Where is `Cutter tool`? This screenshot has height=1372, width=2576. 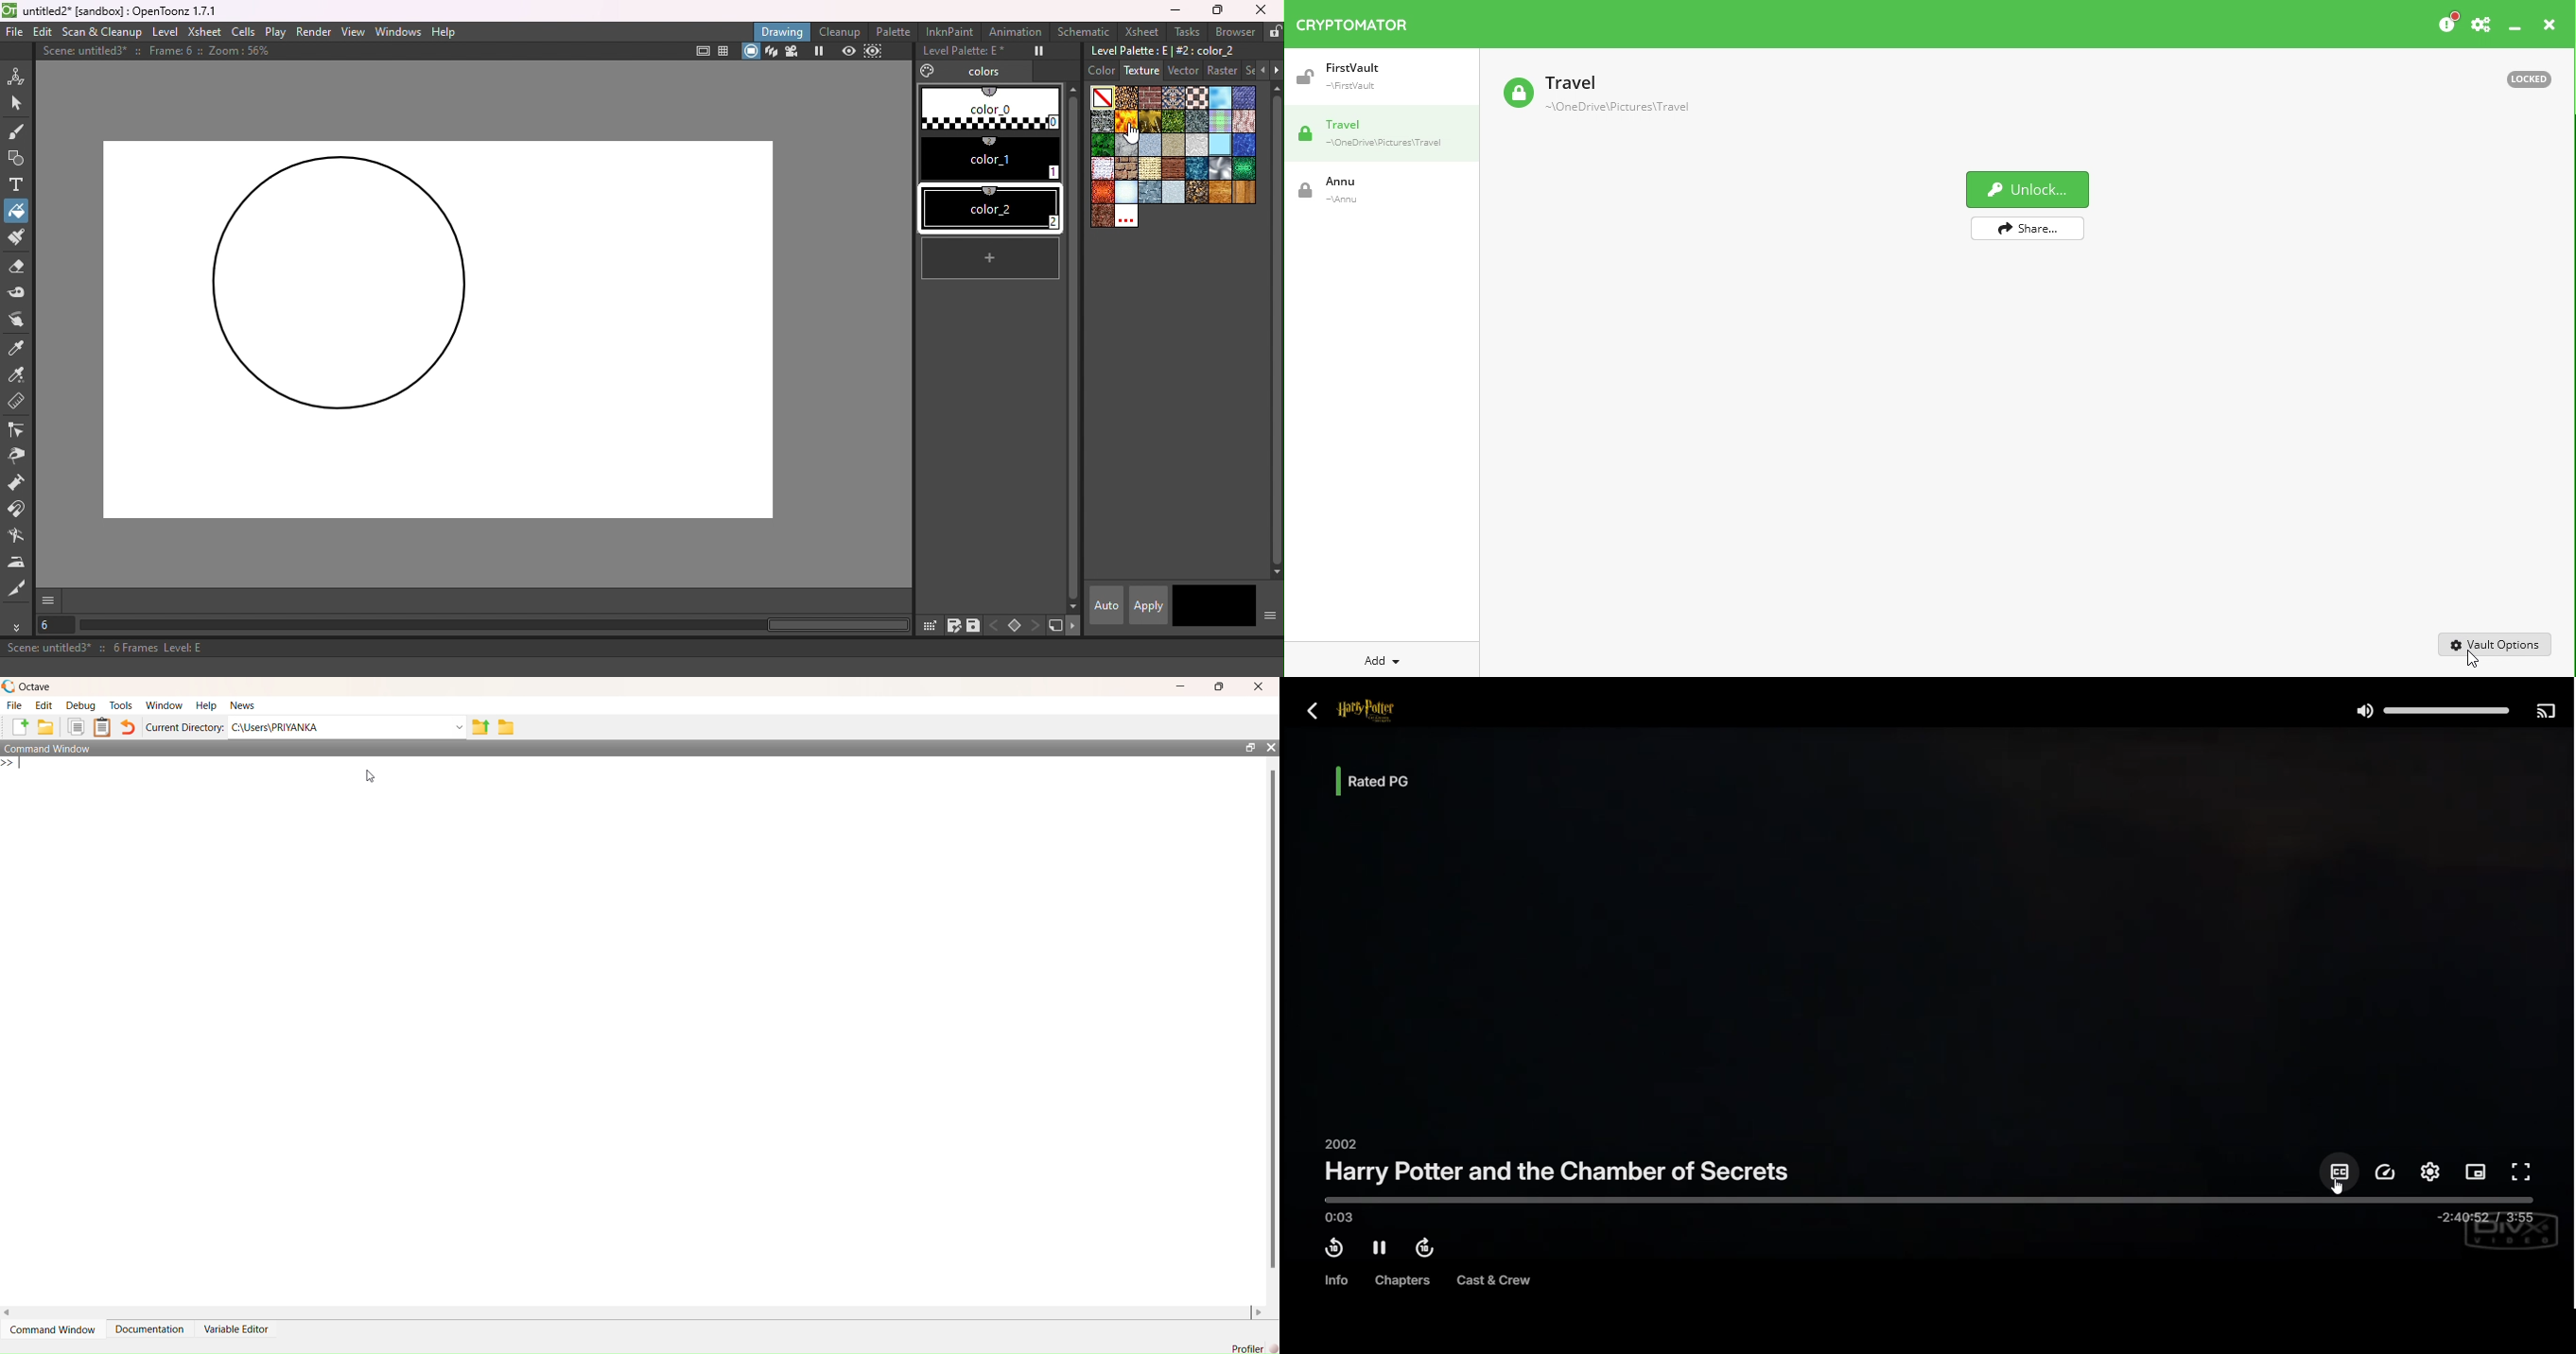 Cutter tool is located at coordinates (17, 590).